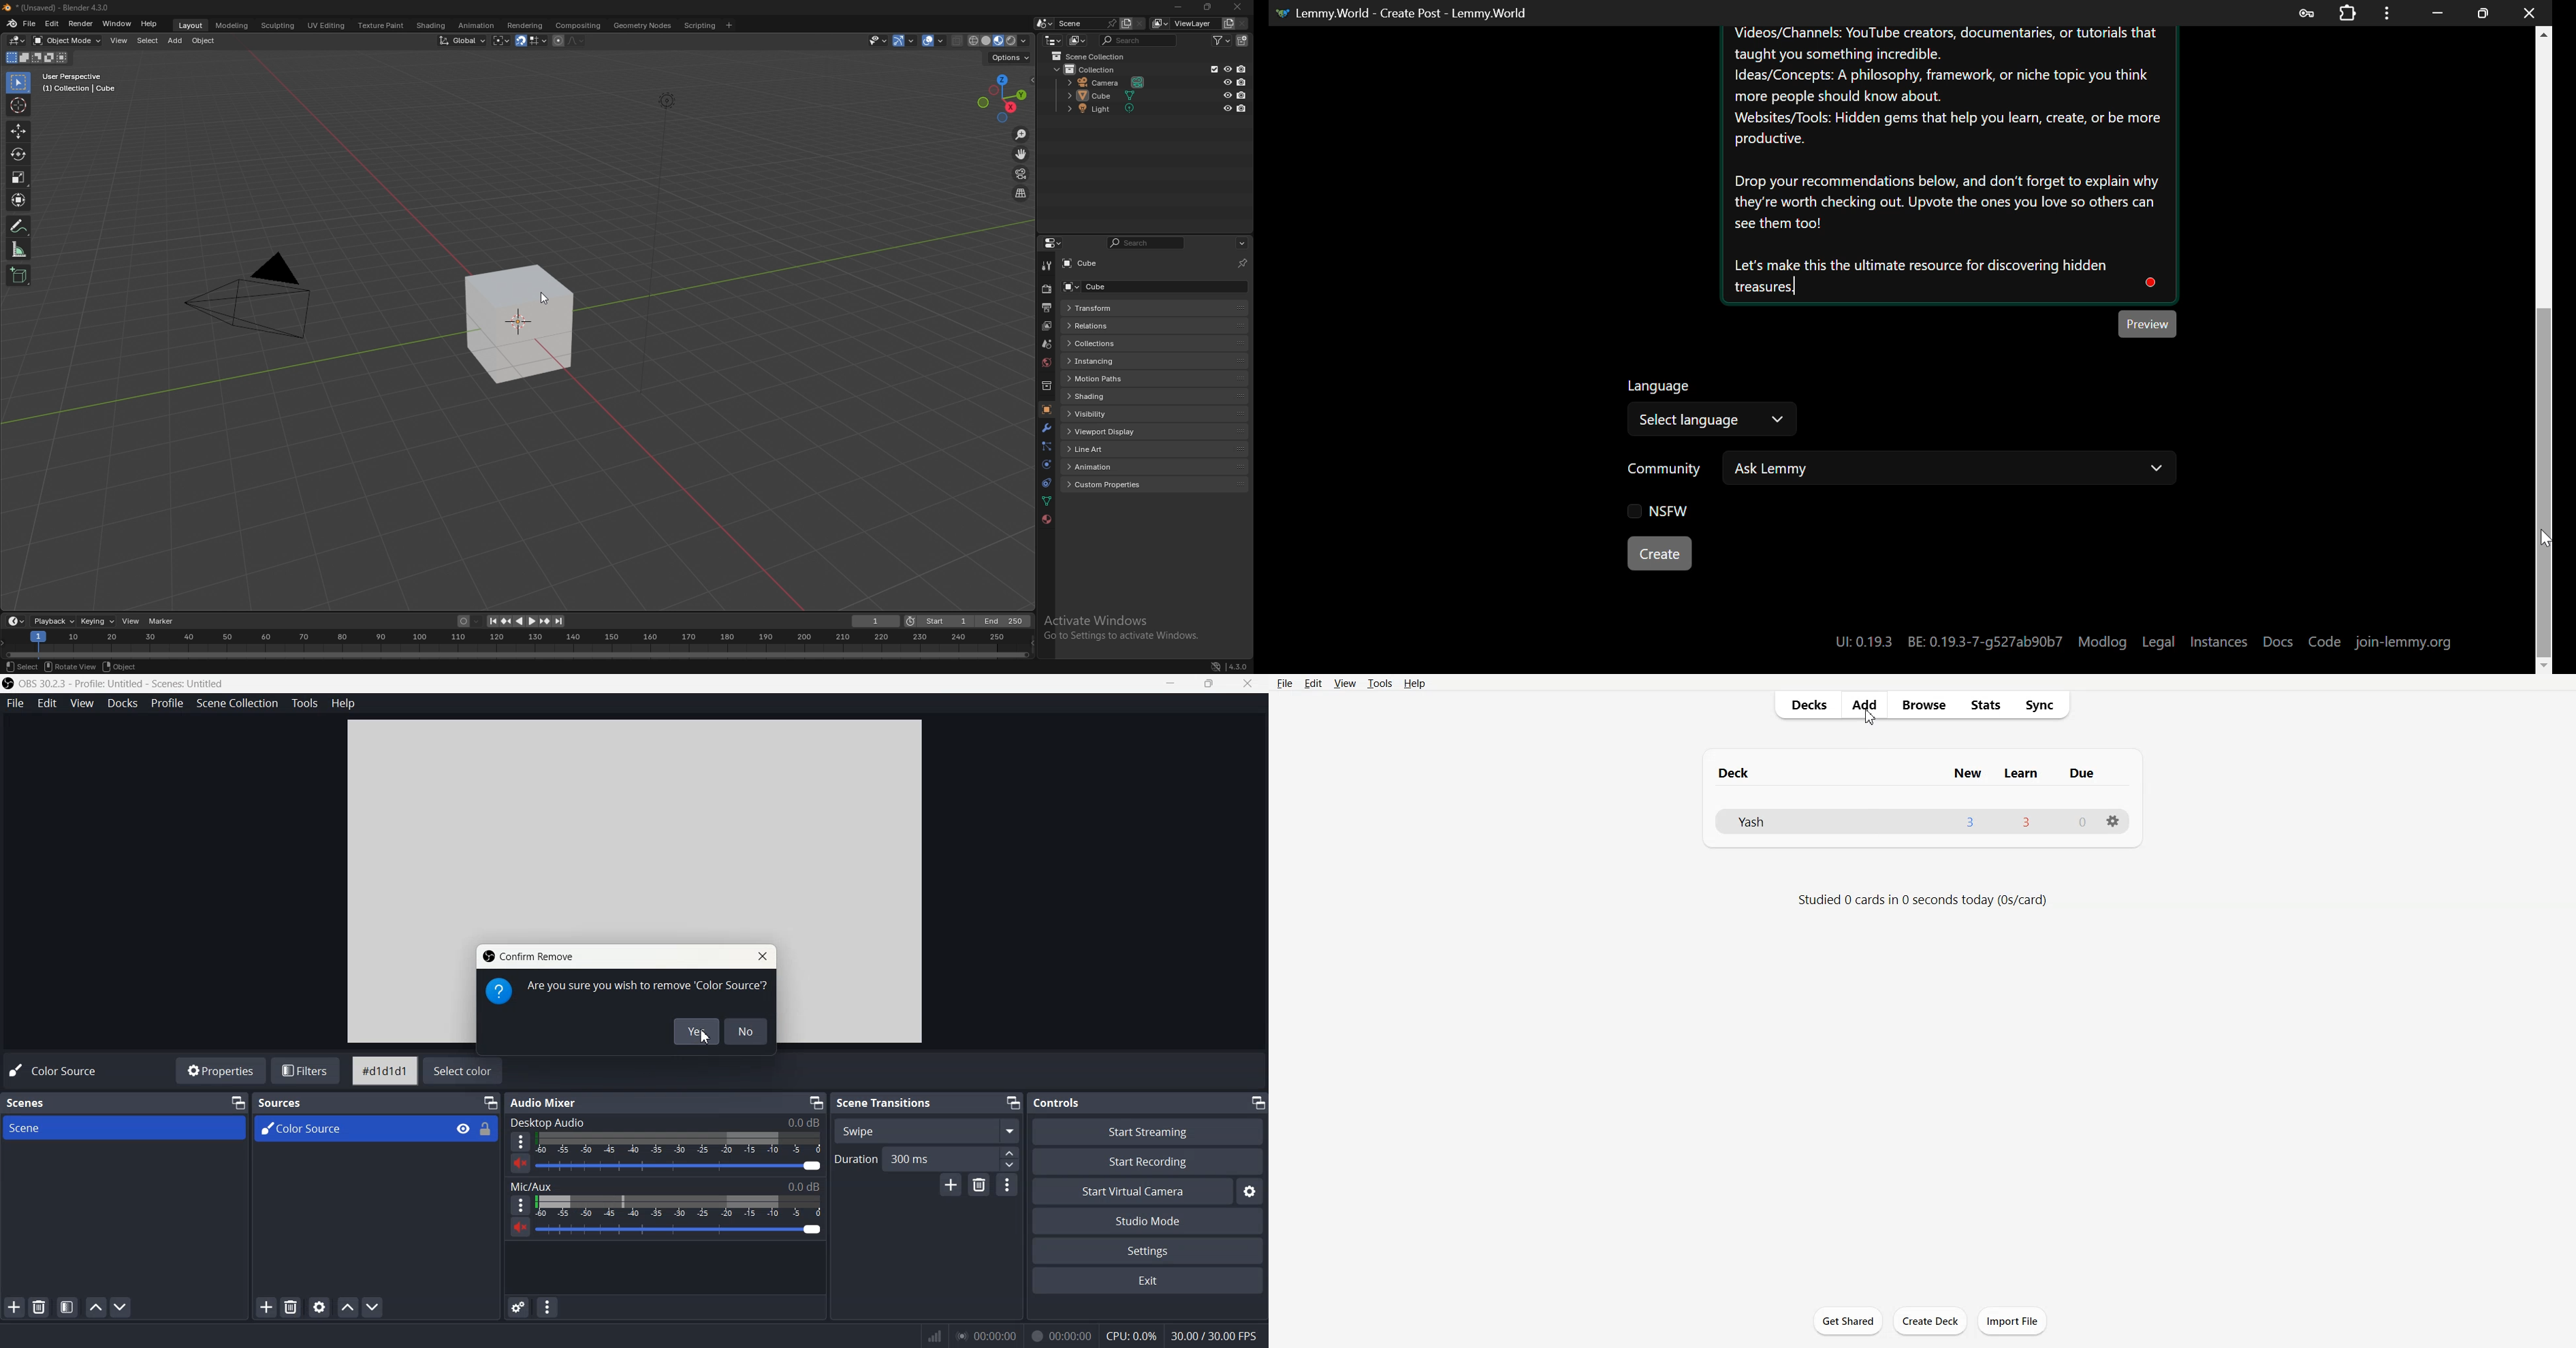 The height and width of the screenshot is (1372, 2576). What do you see at coordinates (266, 1307) in the screenshot?
I see `Add Source` at bounding box center [266, 1307].